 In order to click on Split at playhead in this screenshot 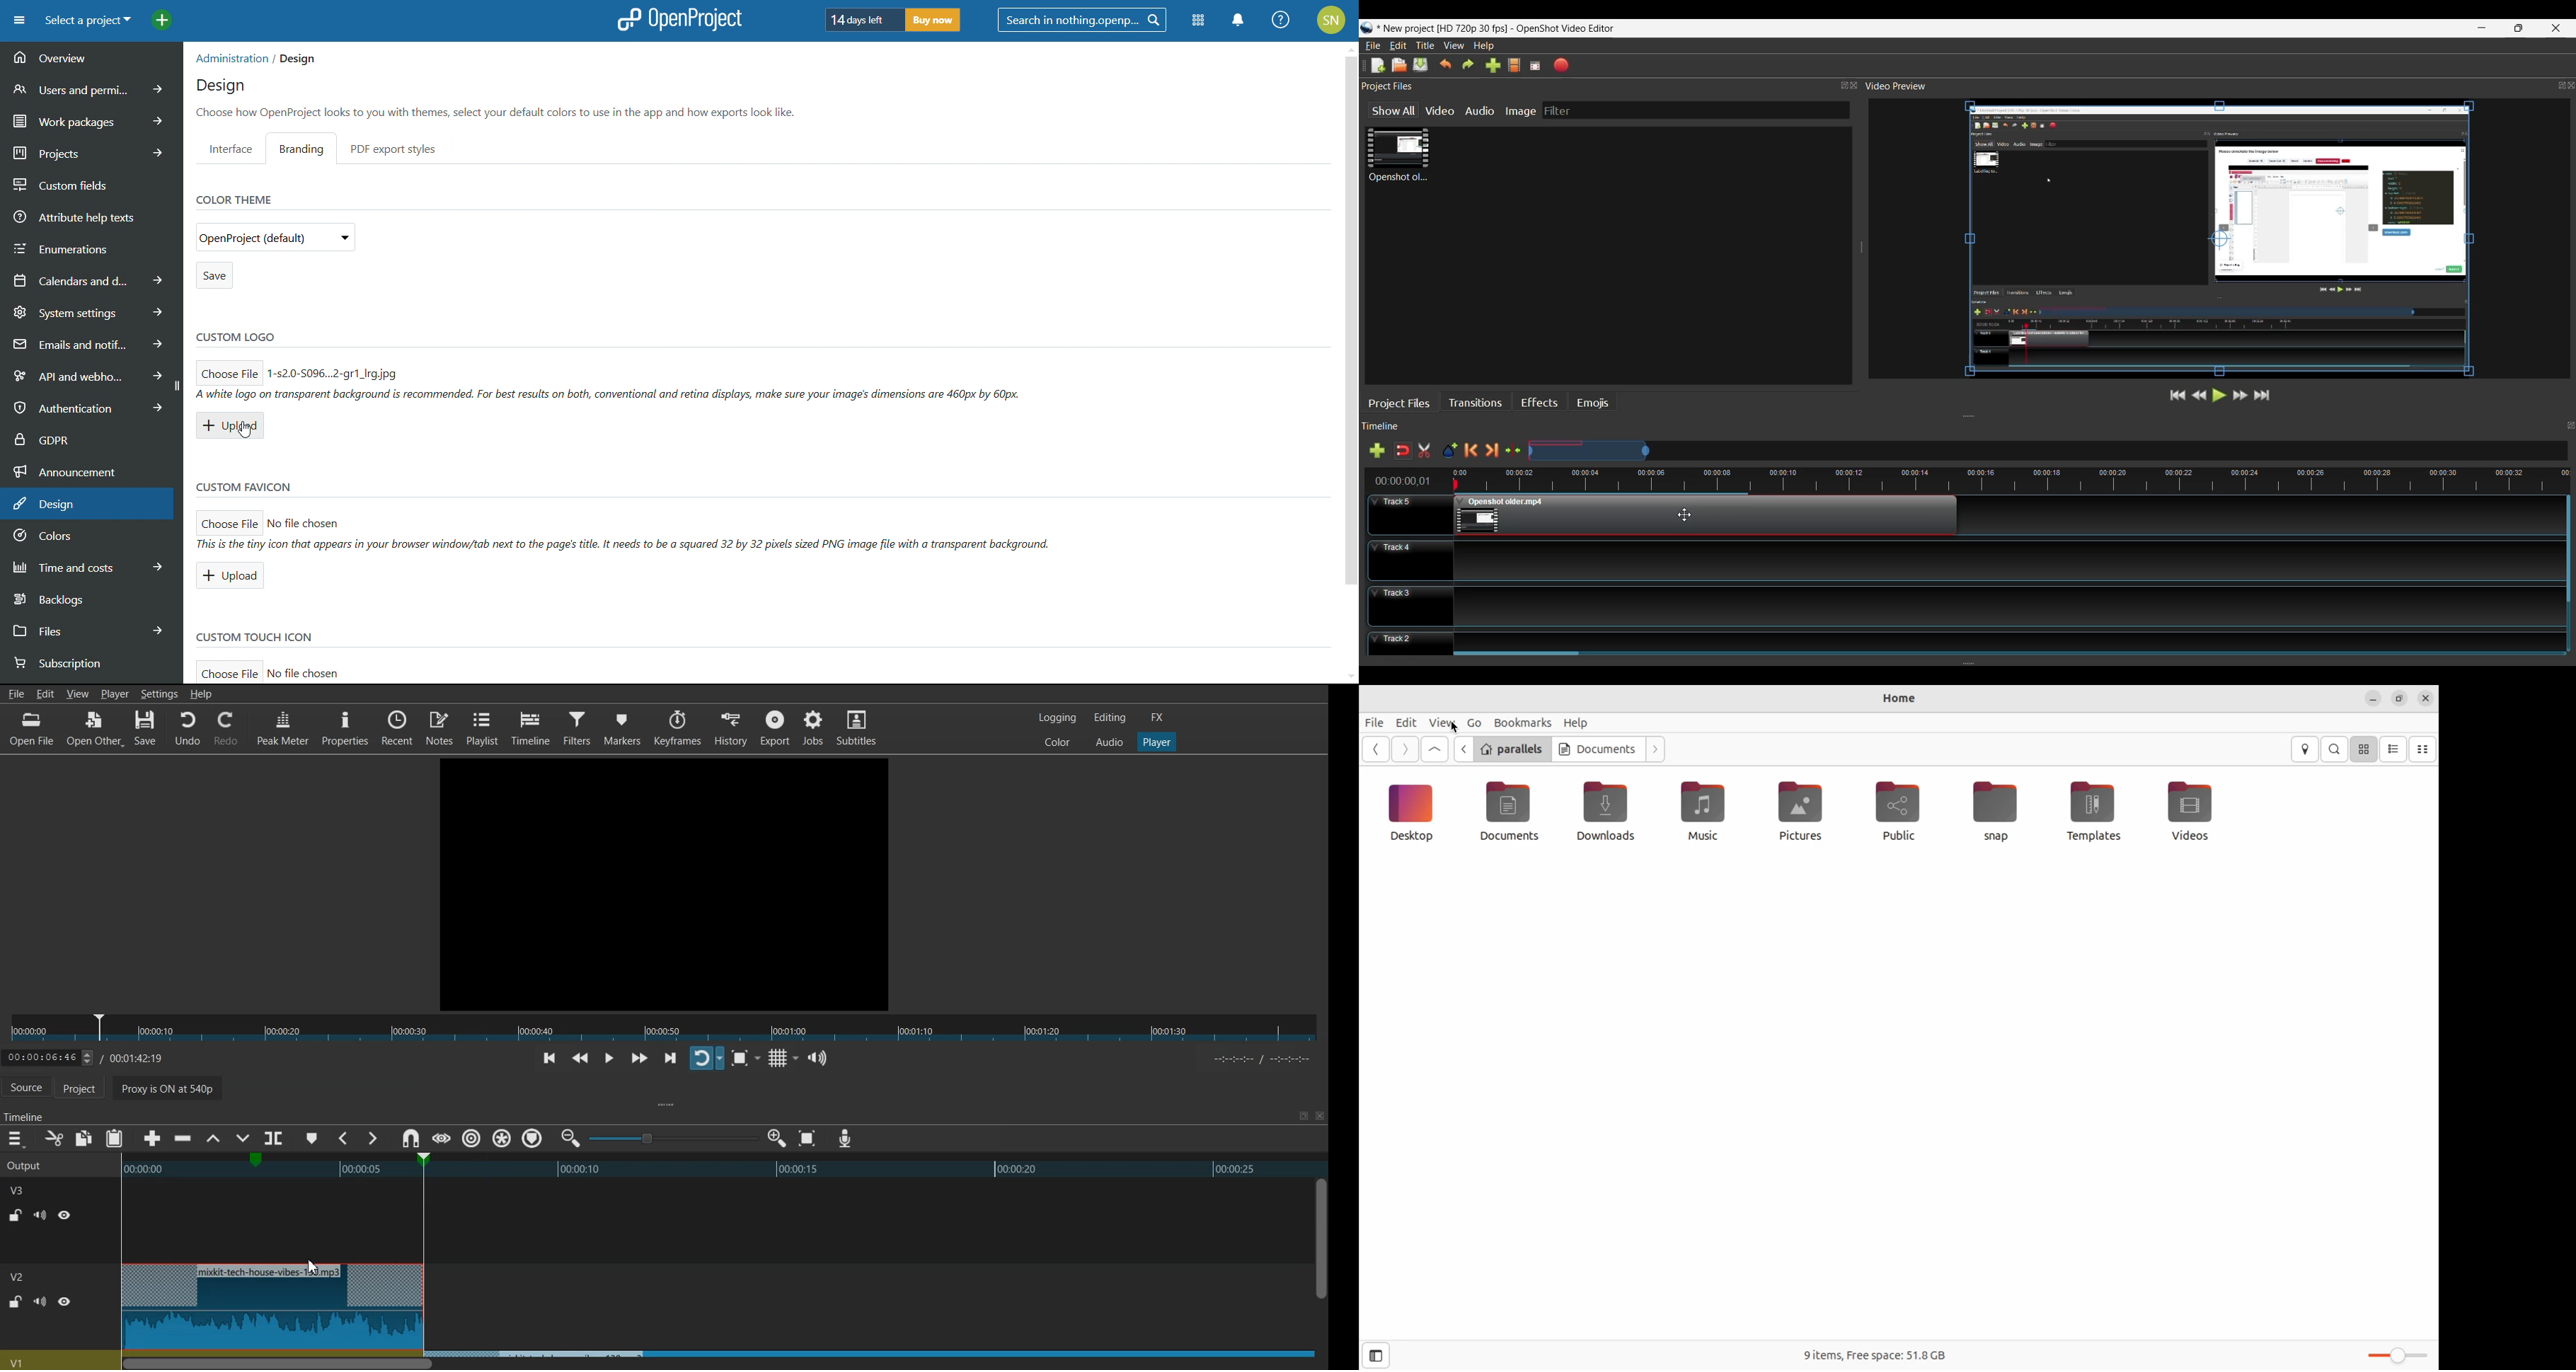, I will do `click(276, 1135)`.